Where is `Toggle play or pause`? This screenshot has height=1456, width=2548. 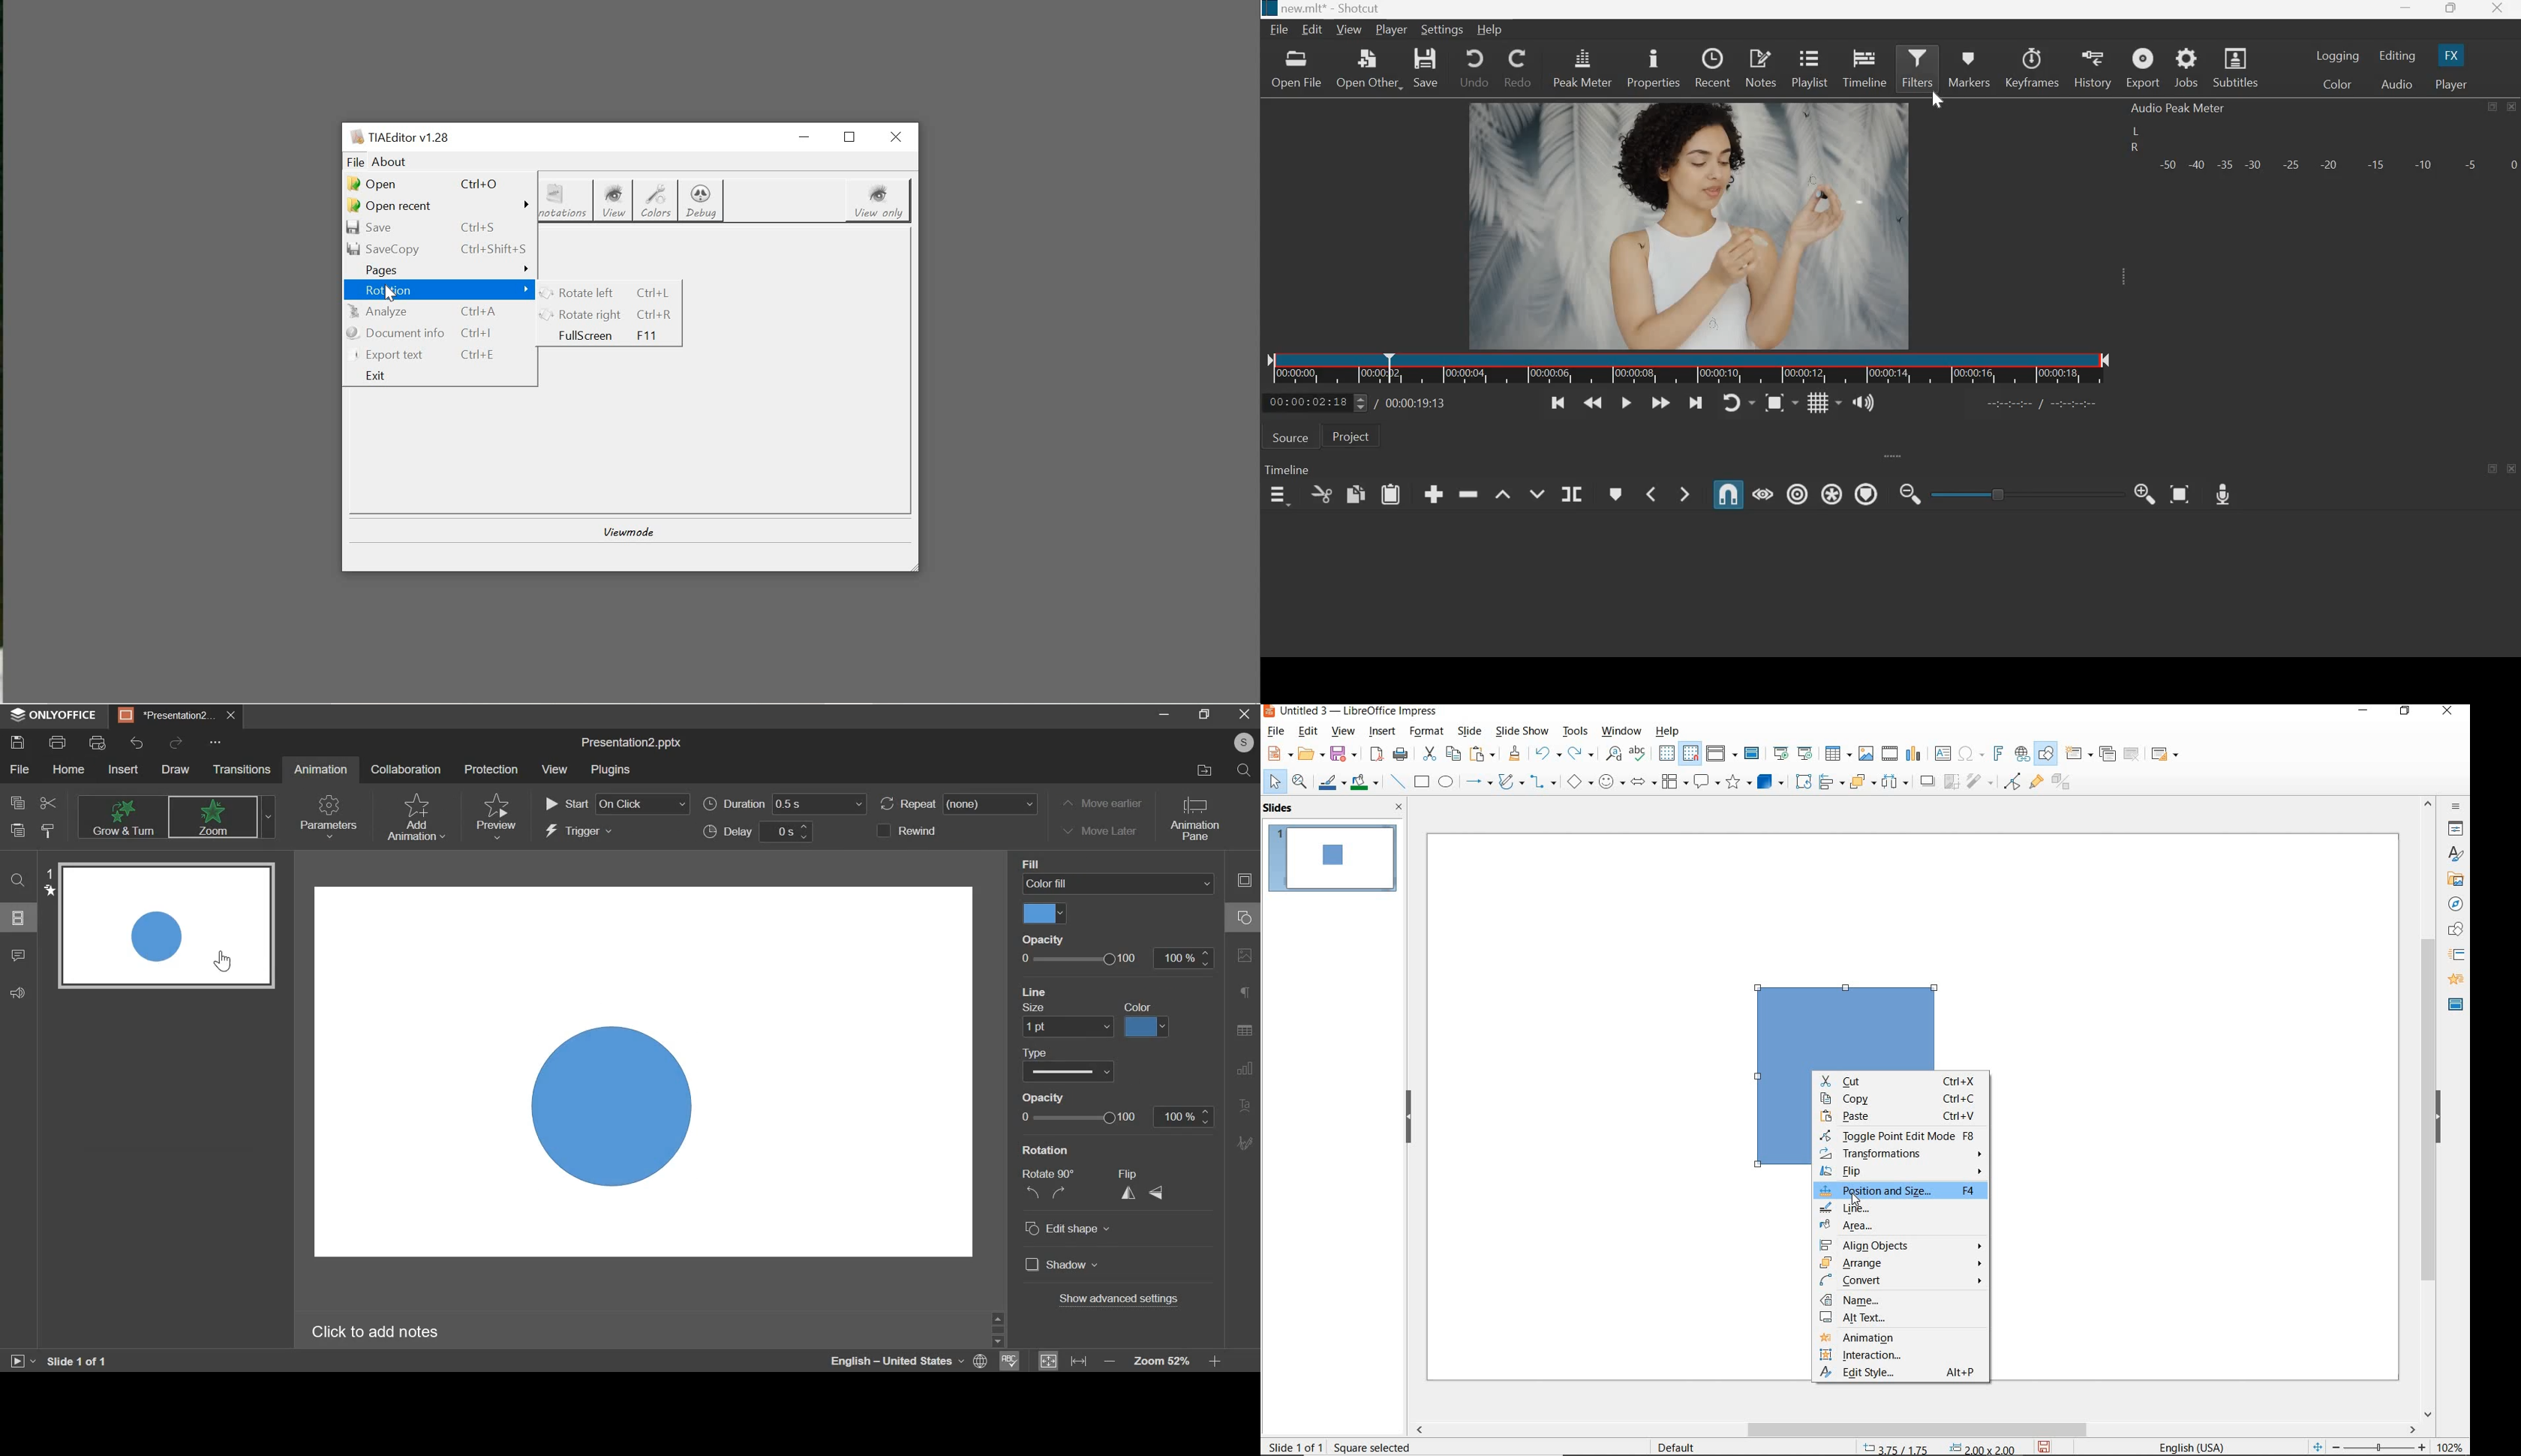 Toggle play or pause is located at coordinates (1628, 403).